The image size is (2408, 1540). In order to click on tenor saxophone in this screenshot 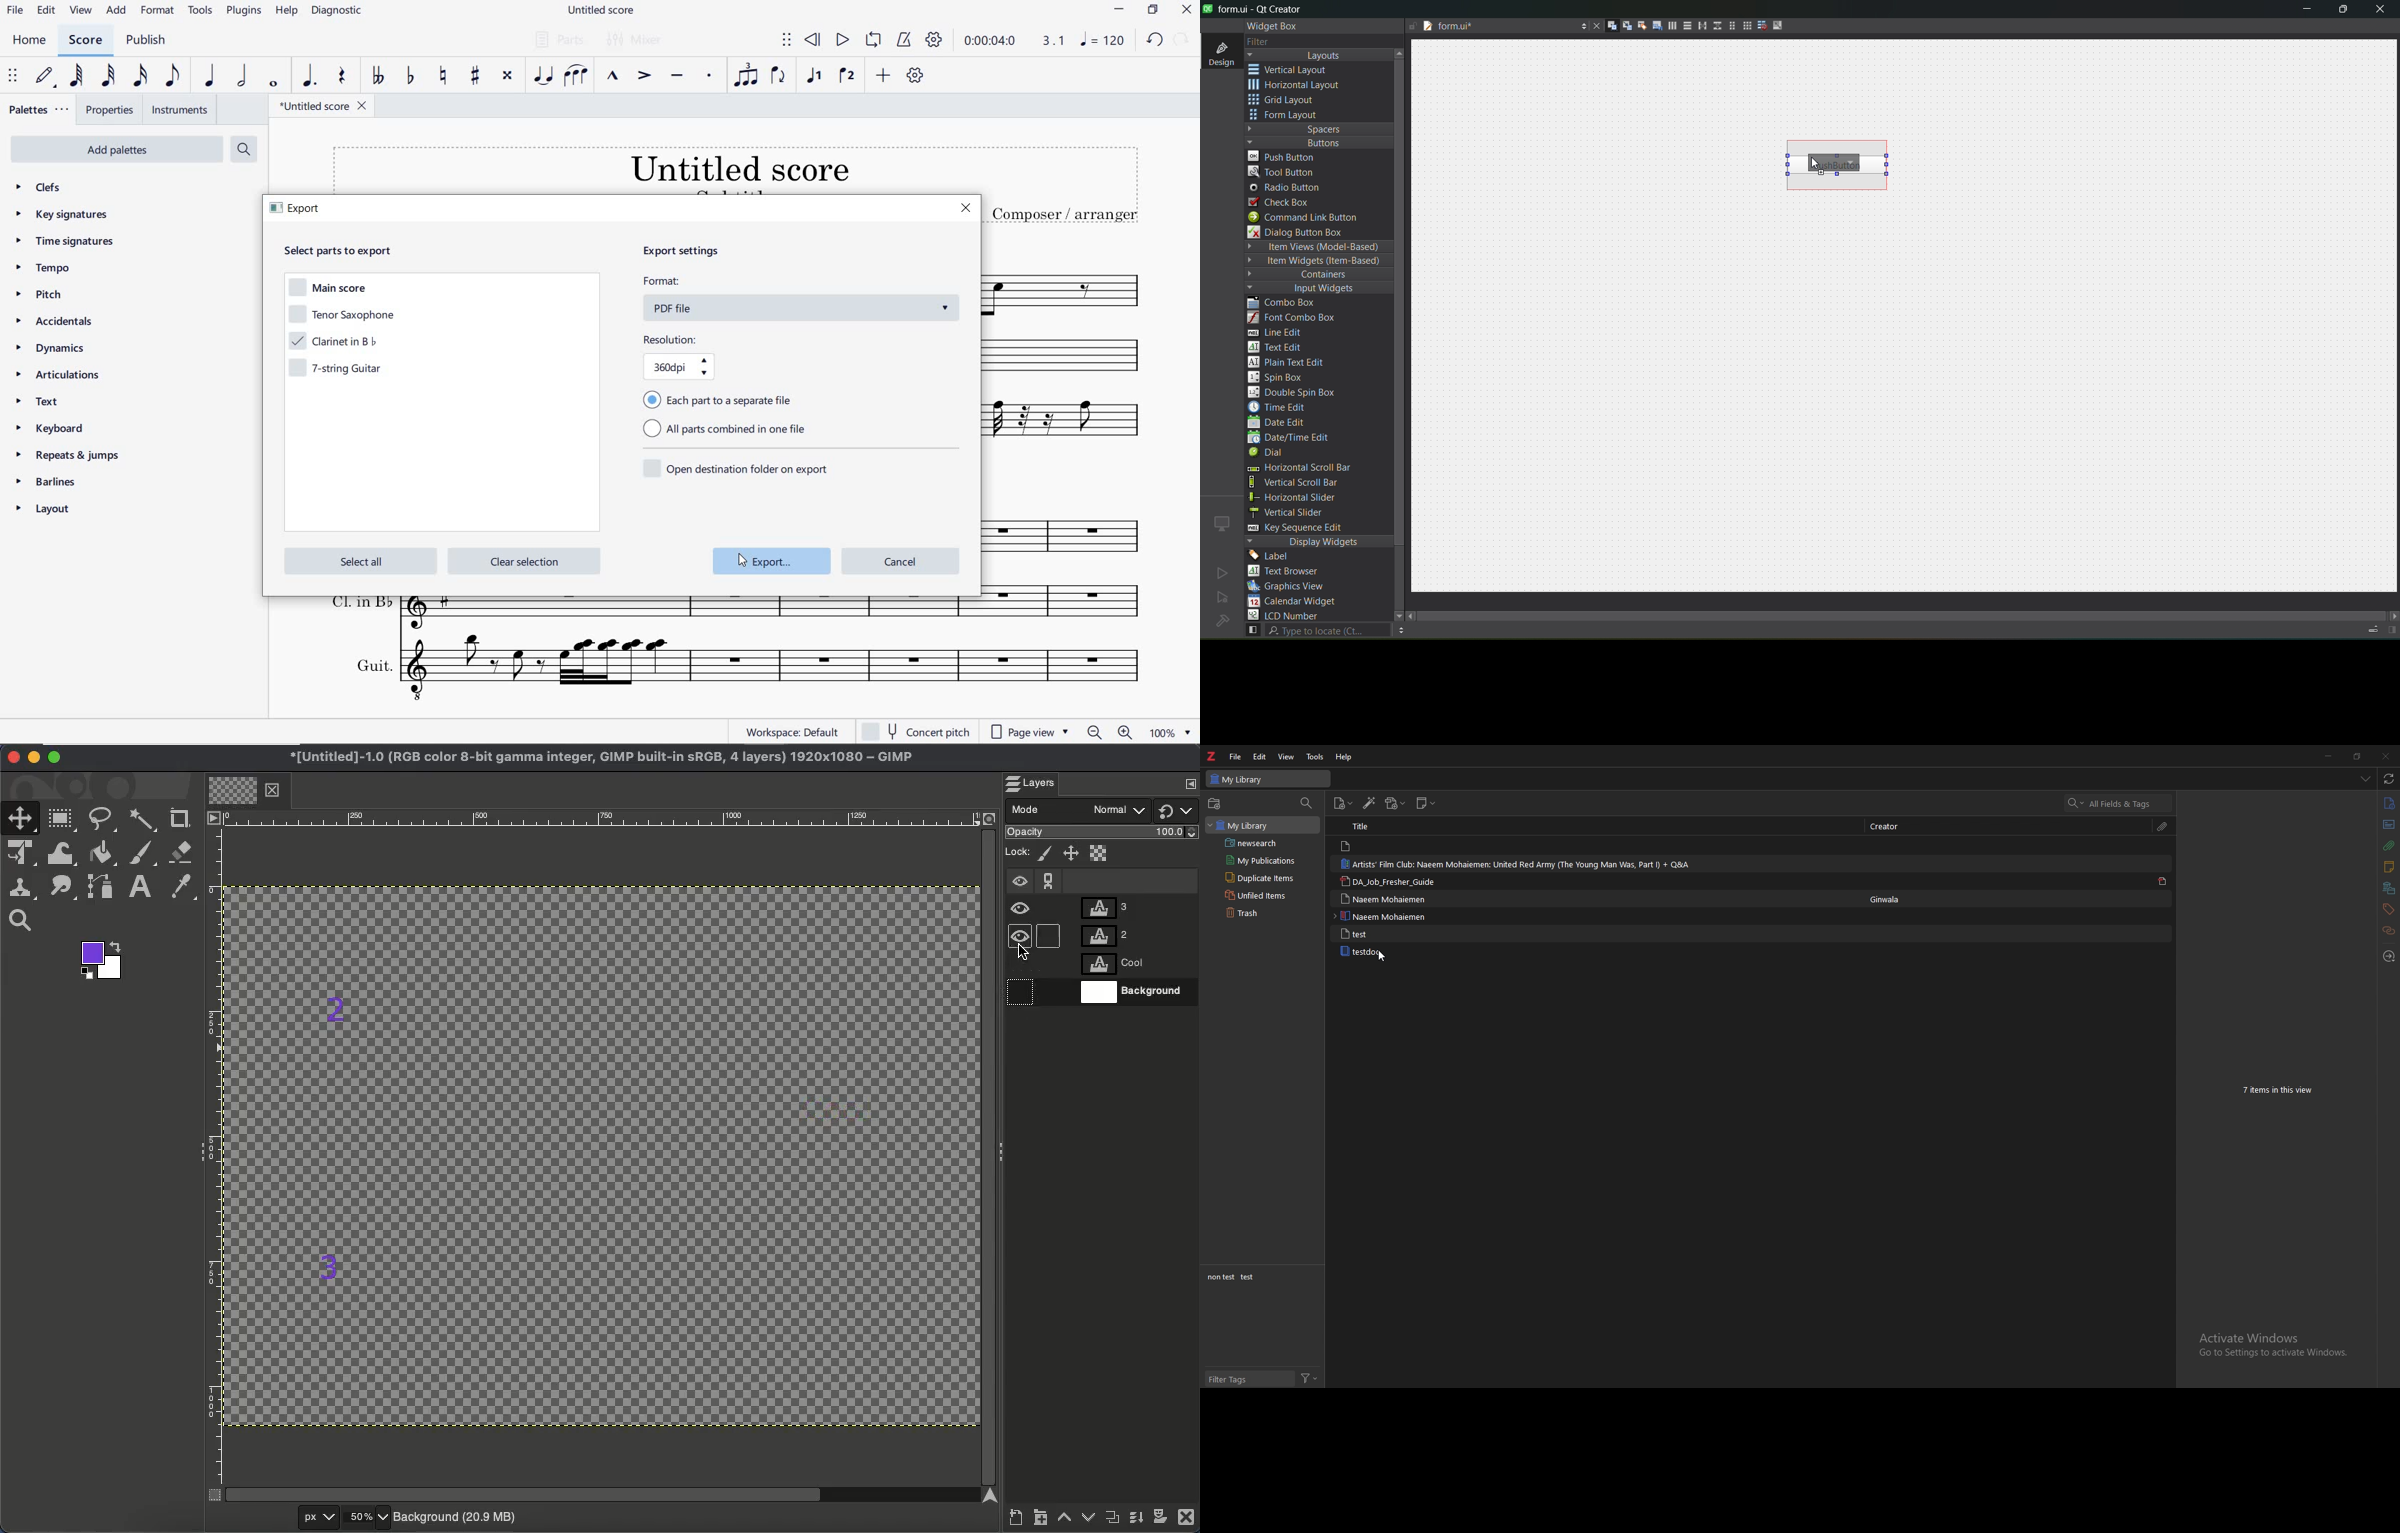, I will do `click(341, 316)`.